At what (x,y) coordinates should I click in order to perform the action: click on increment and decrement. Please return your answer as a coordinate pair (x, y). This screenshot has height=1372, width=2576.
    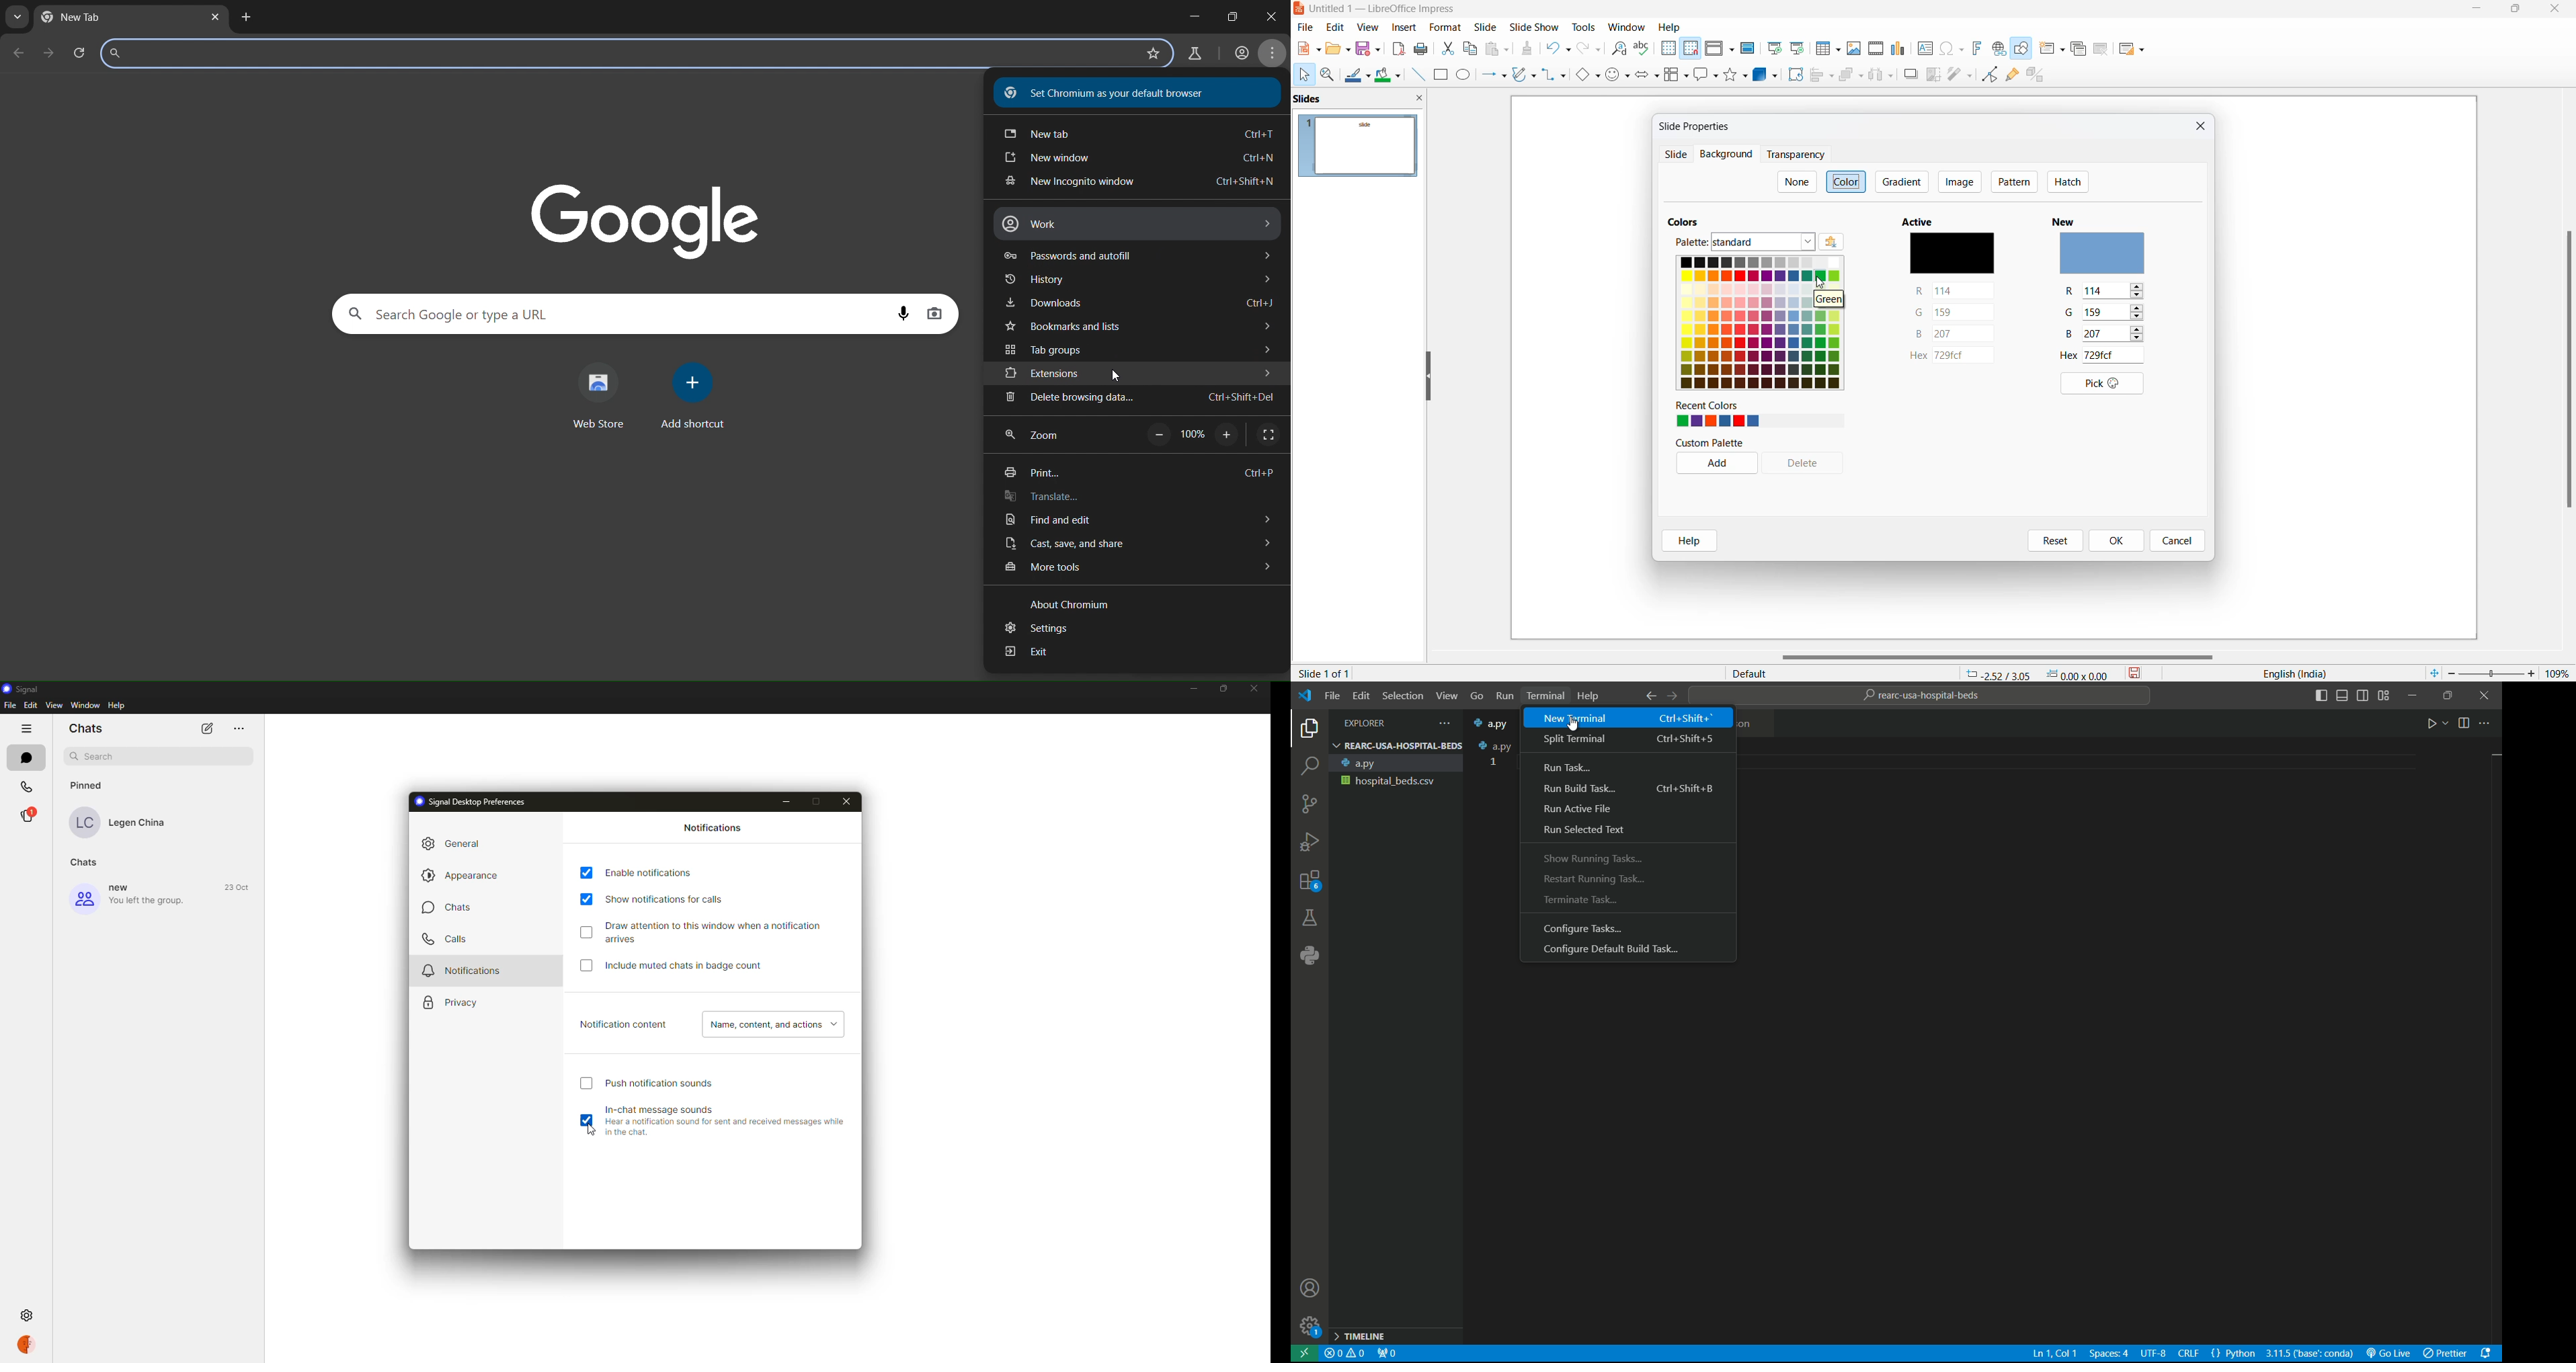
    Looking at the image, I should click on (2138, 313).